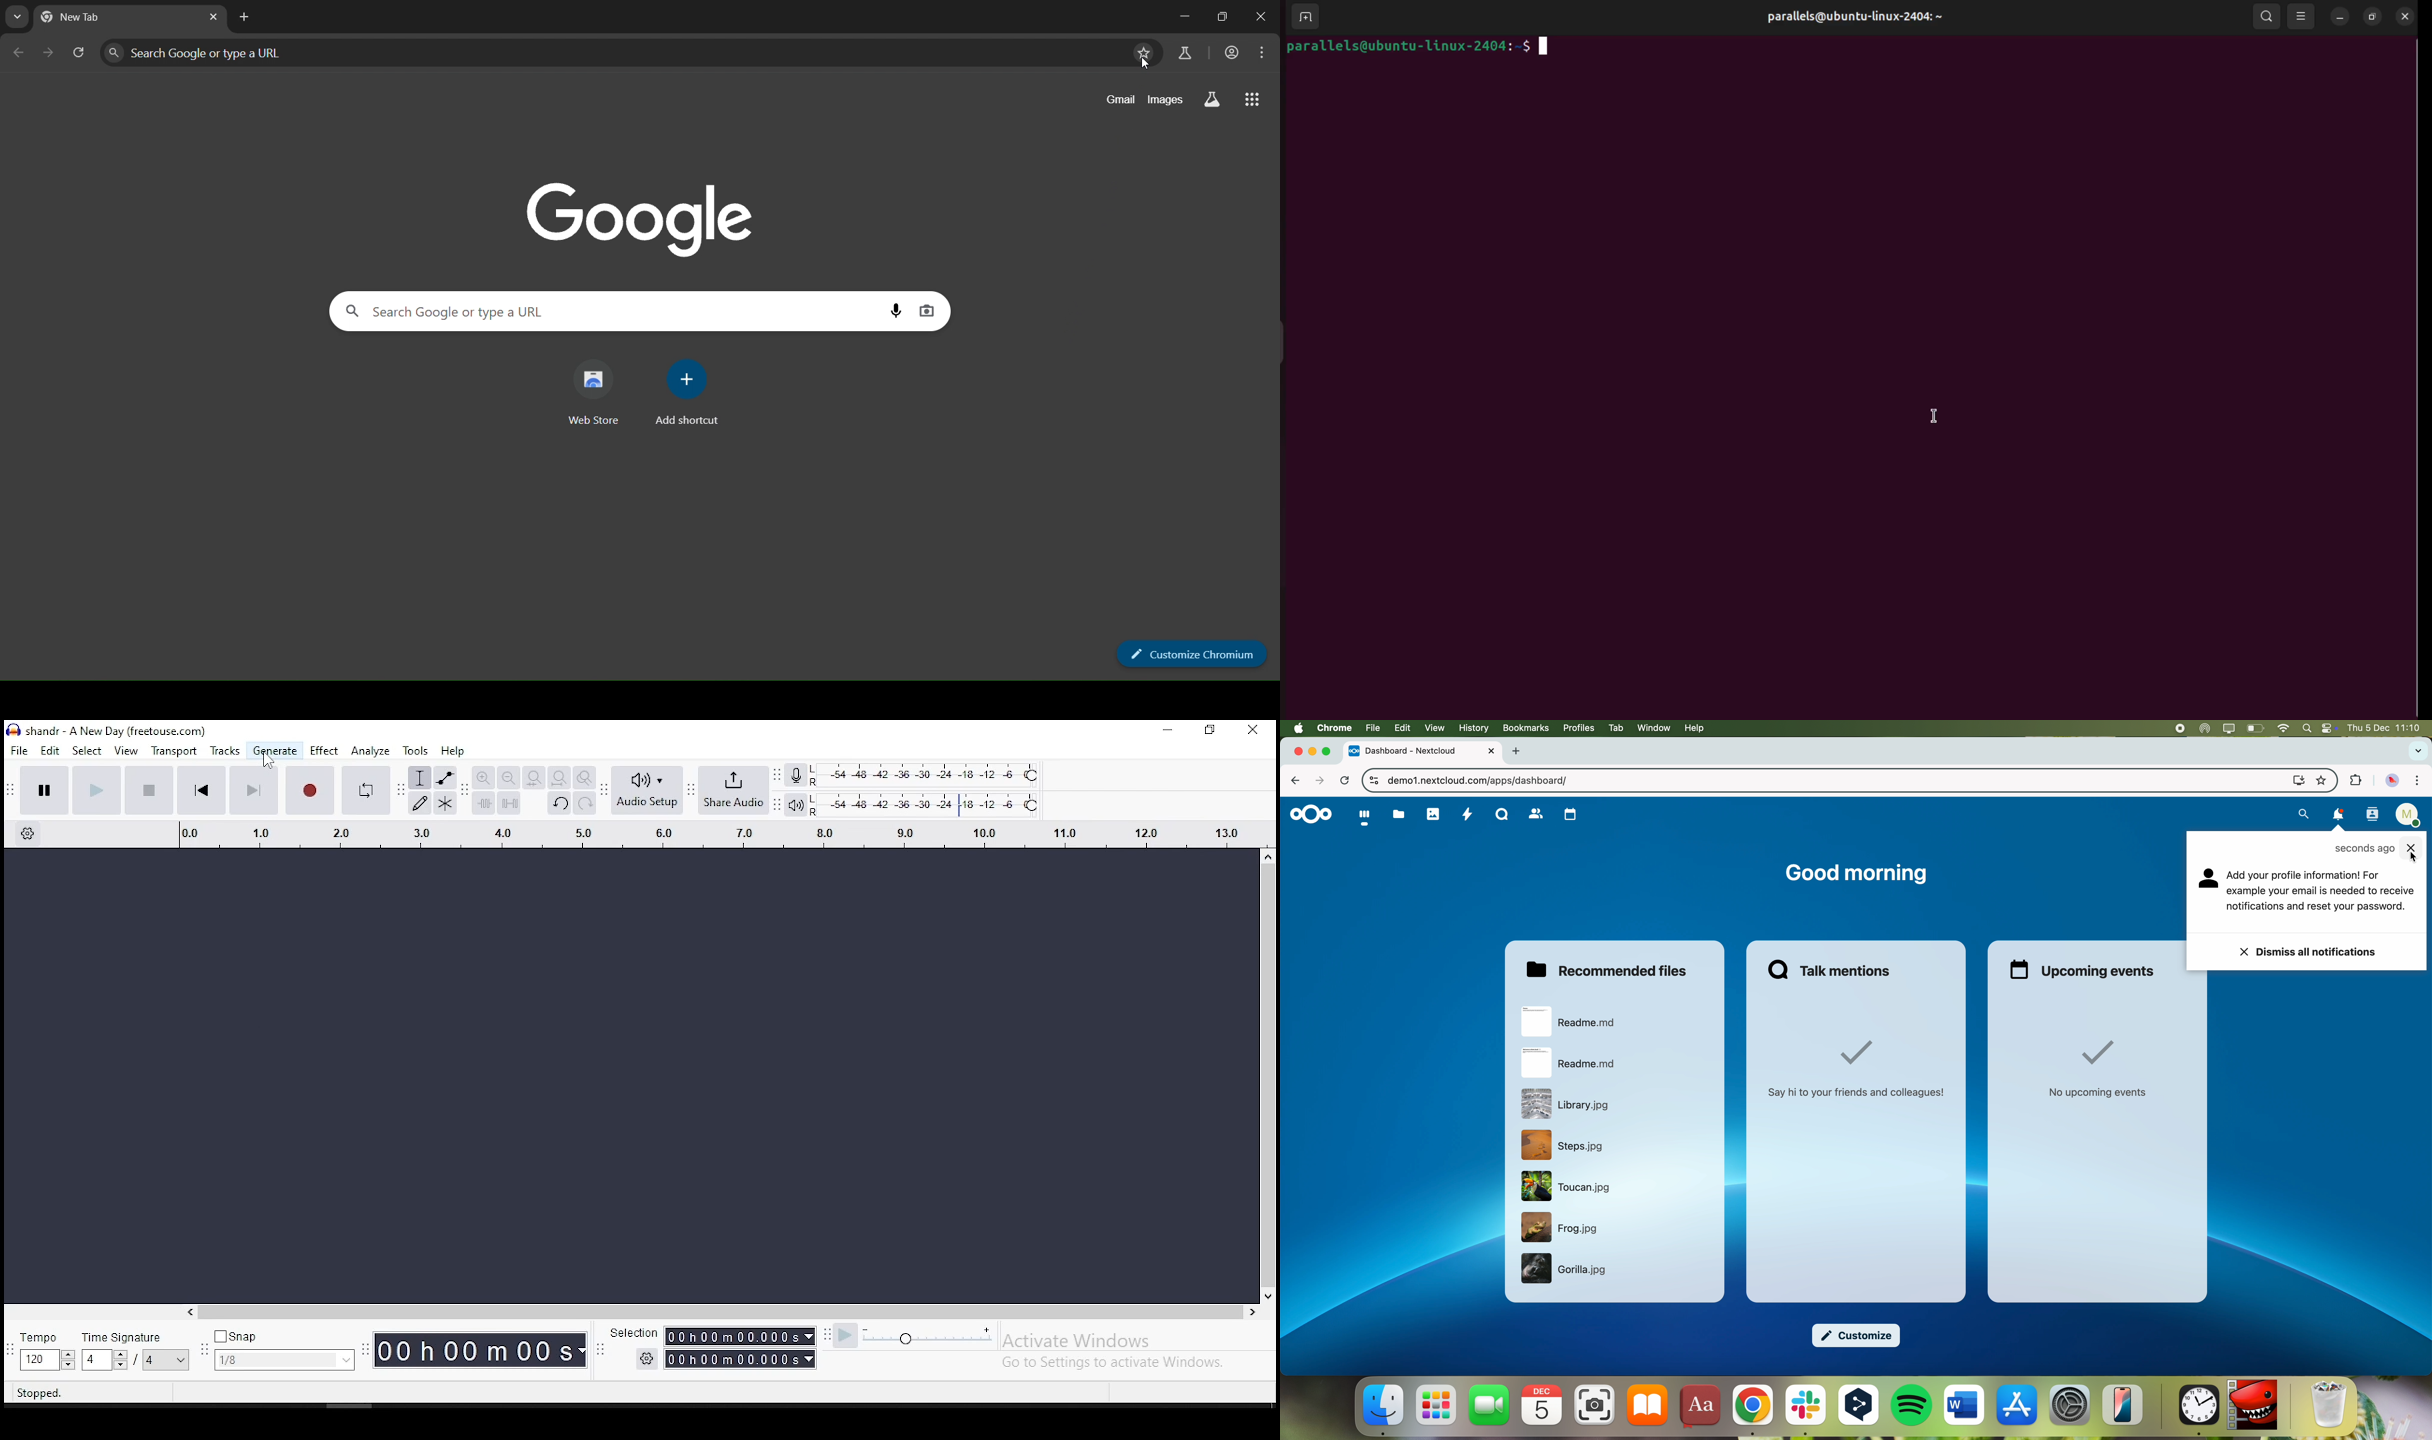 This screenshot has width=2436, height=1456. I want to click on refresh the page, so click(1345, 781).